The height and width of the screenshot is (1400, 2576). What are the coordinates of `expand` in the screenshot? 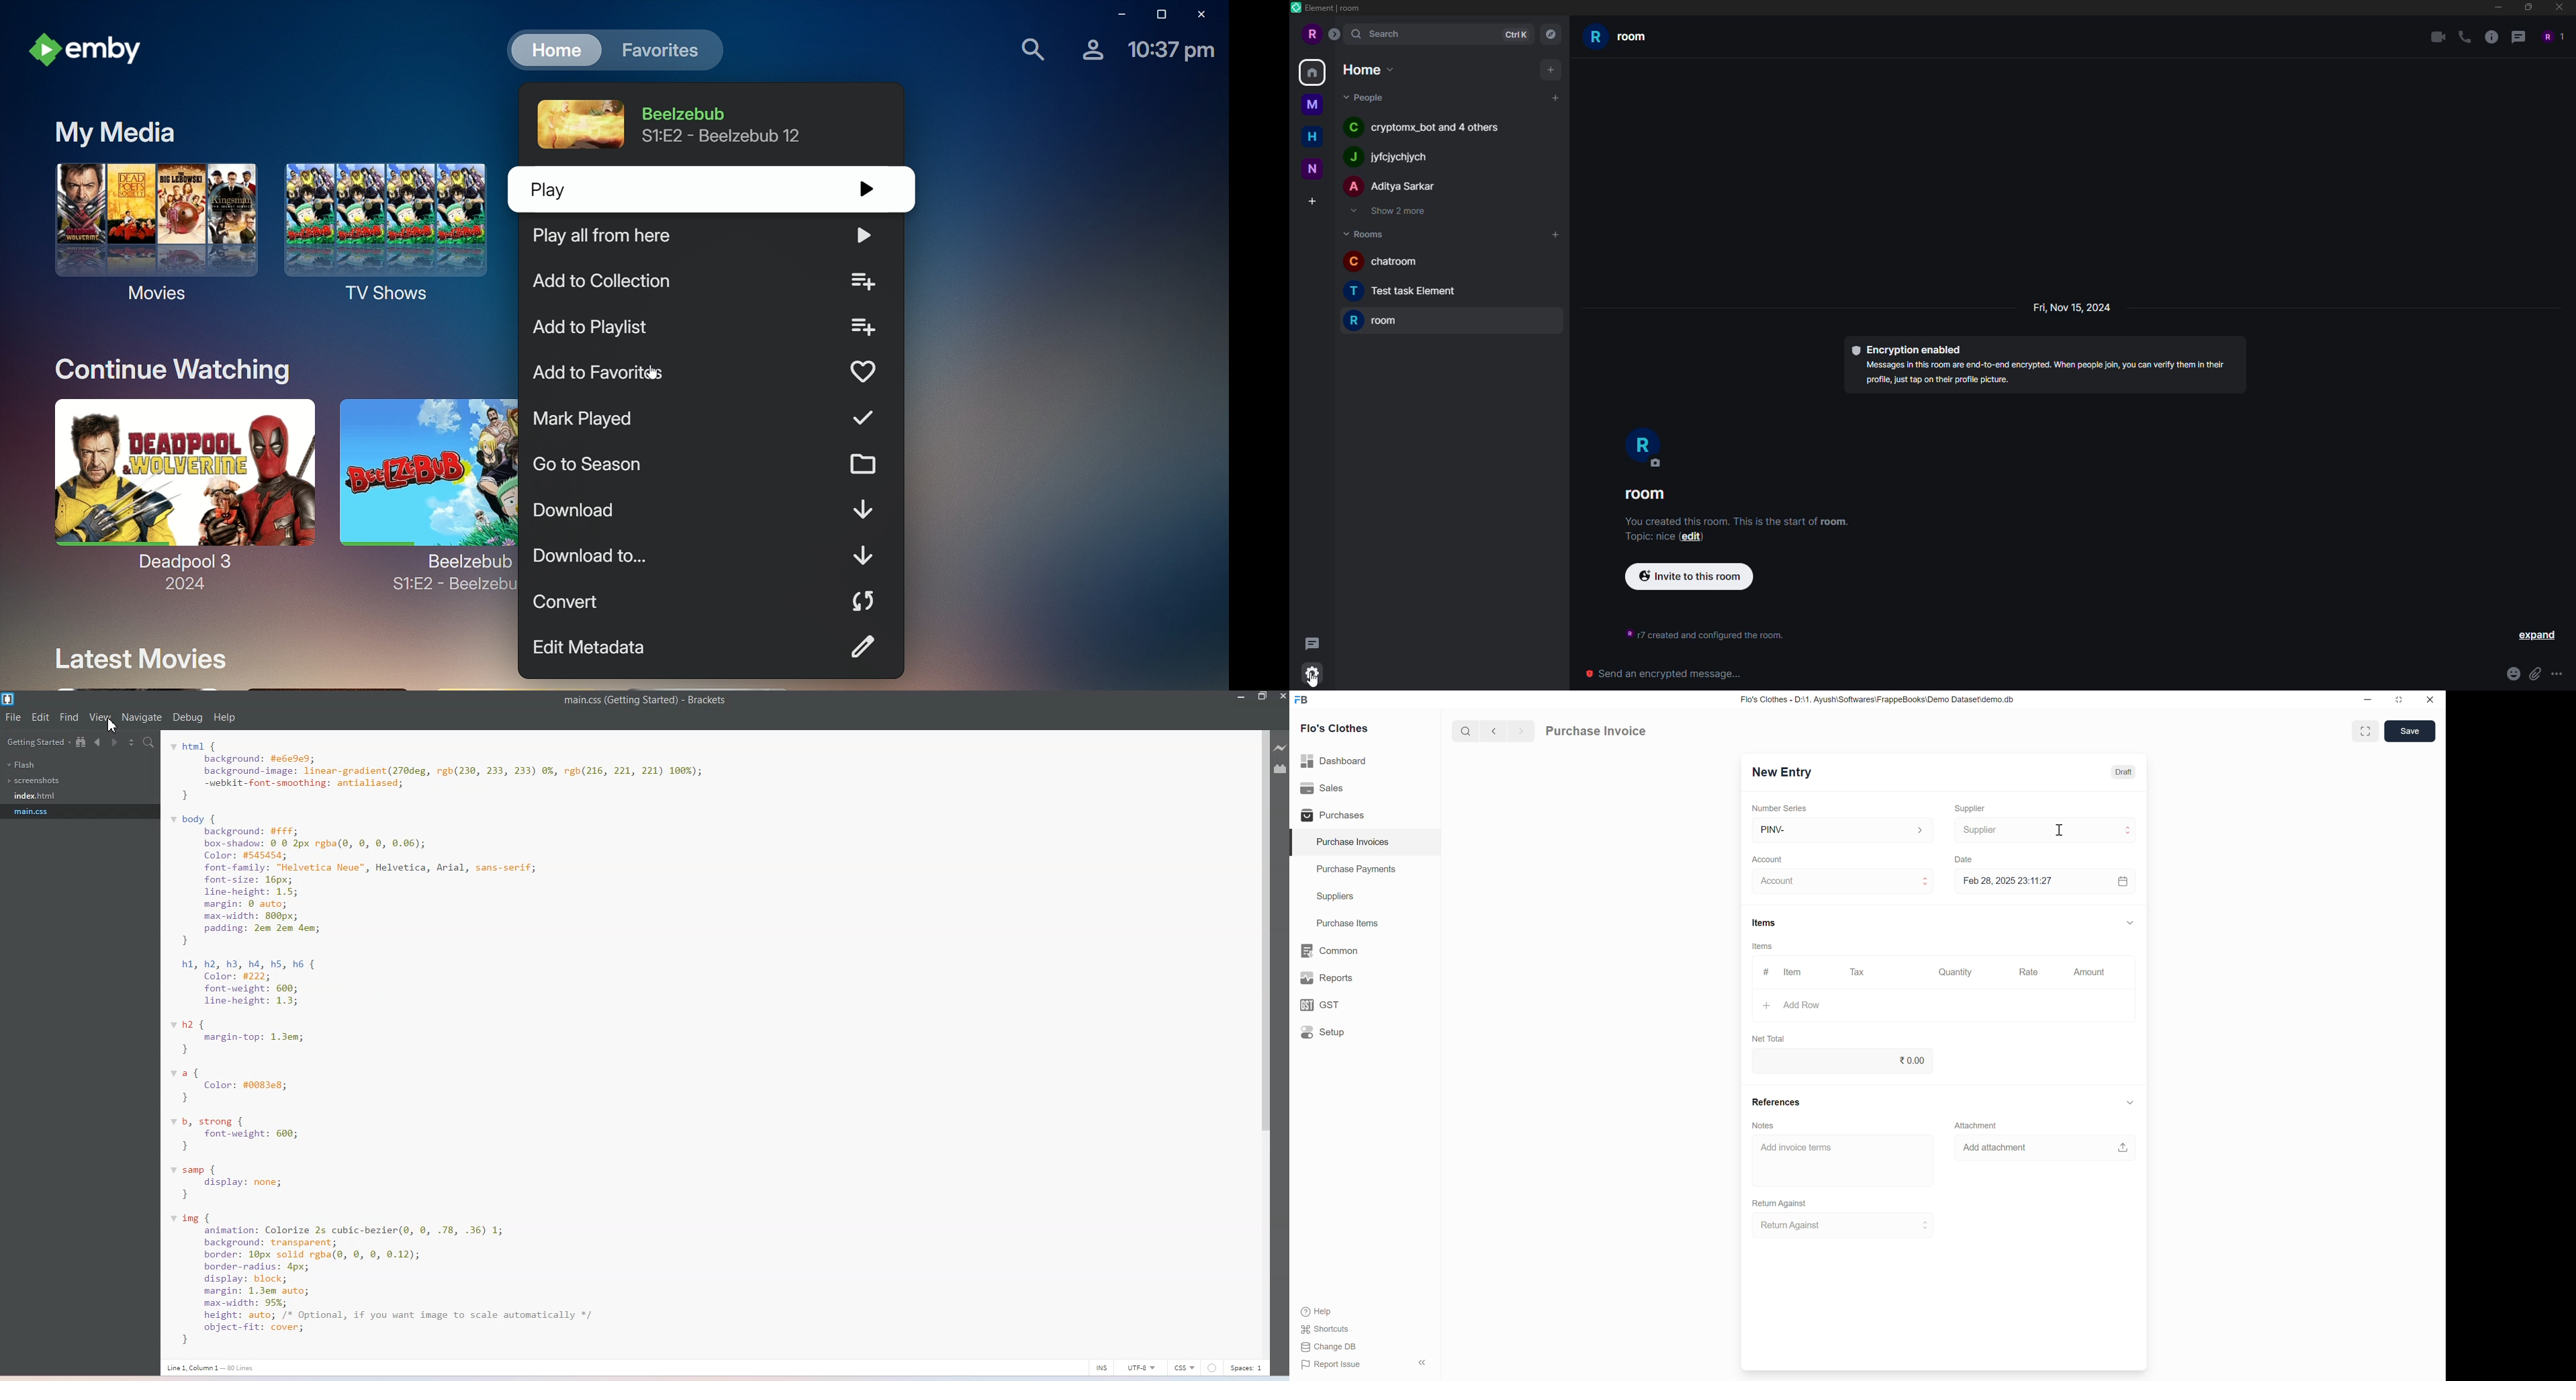 It's located at (2540, 635).